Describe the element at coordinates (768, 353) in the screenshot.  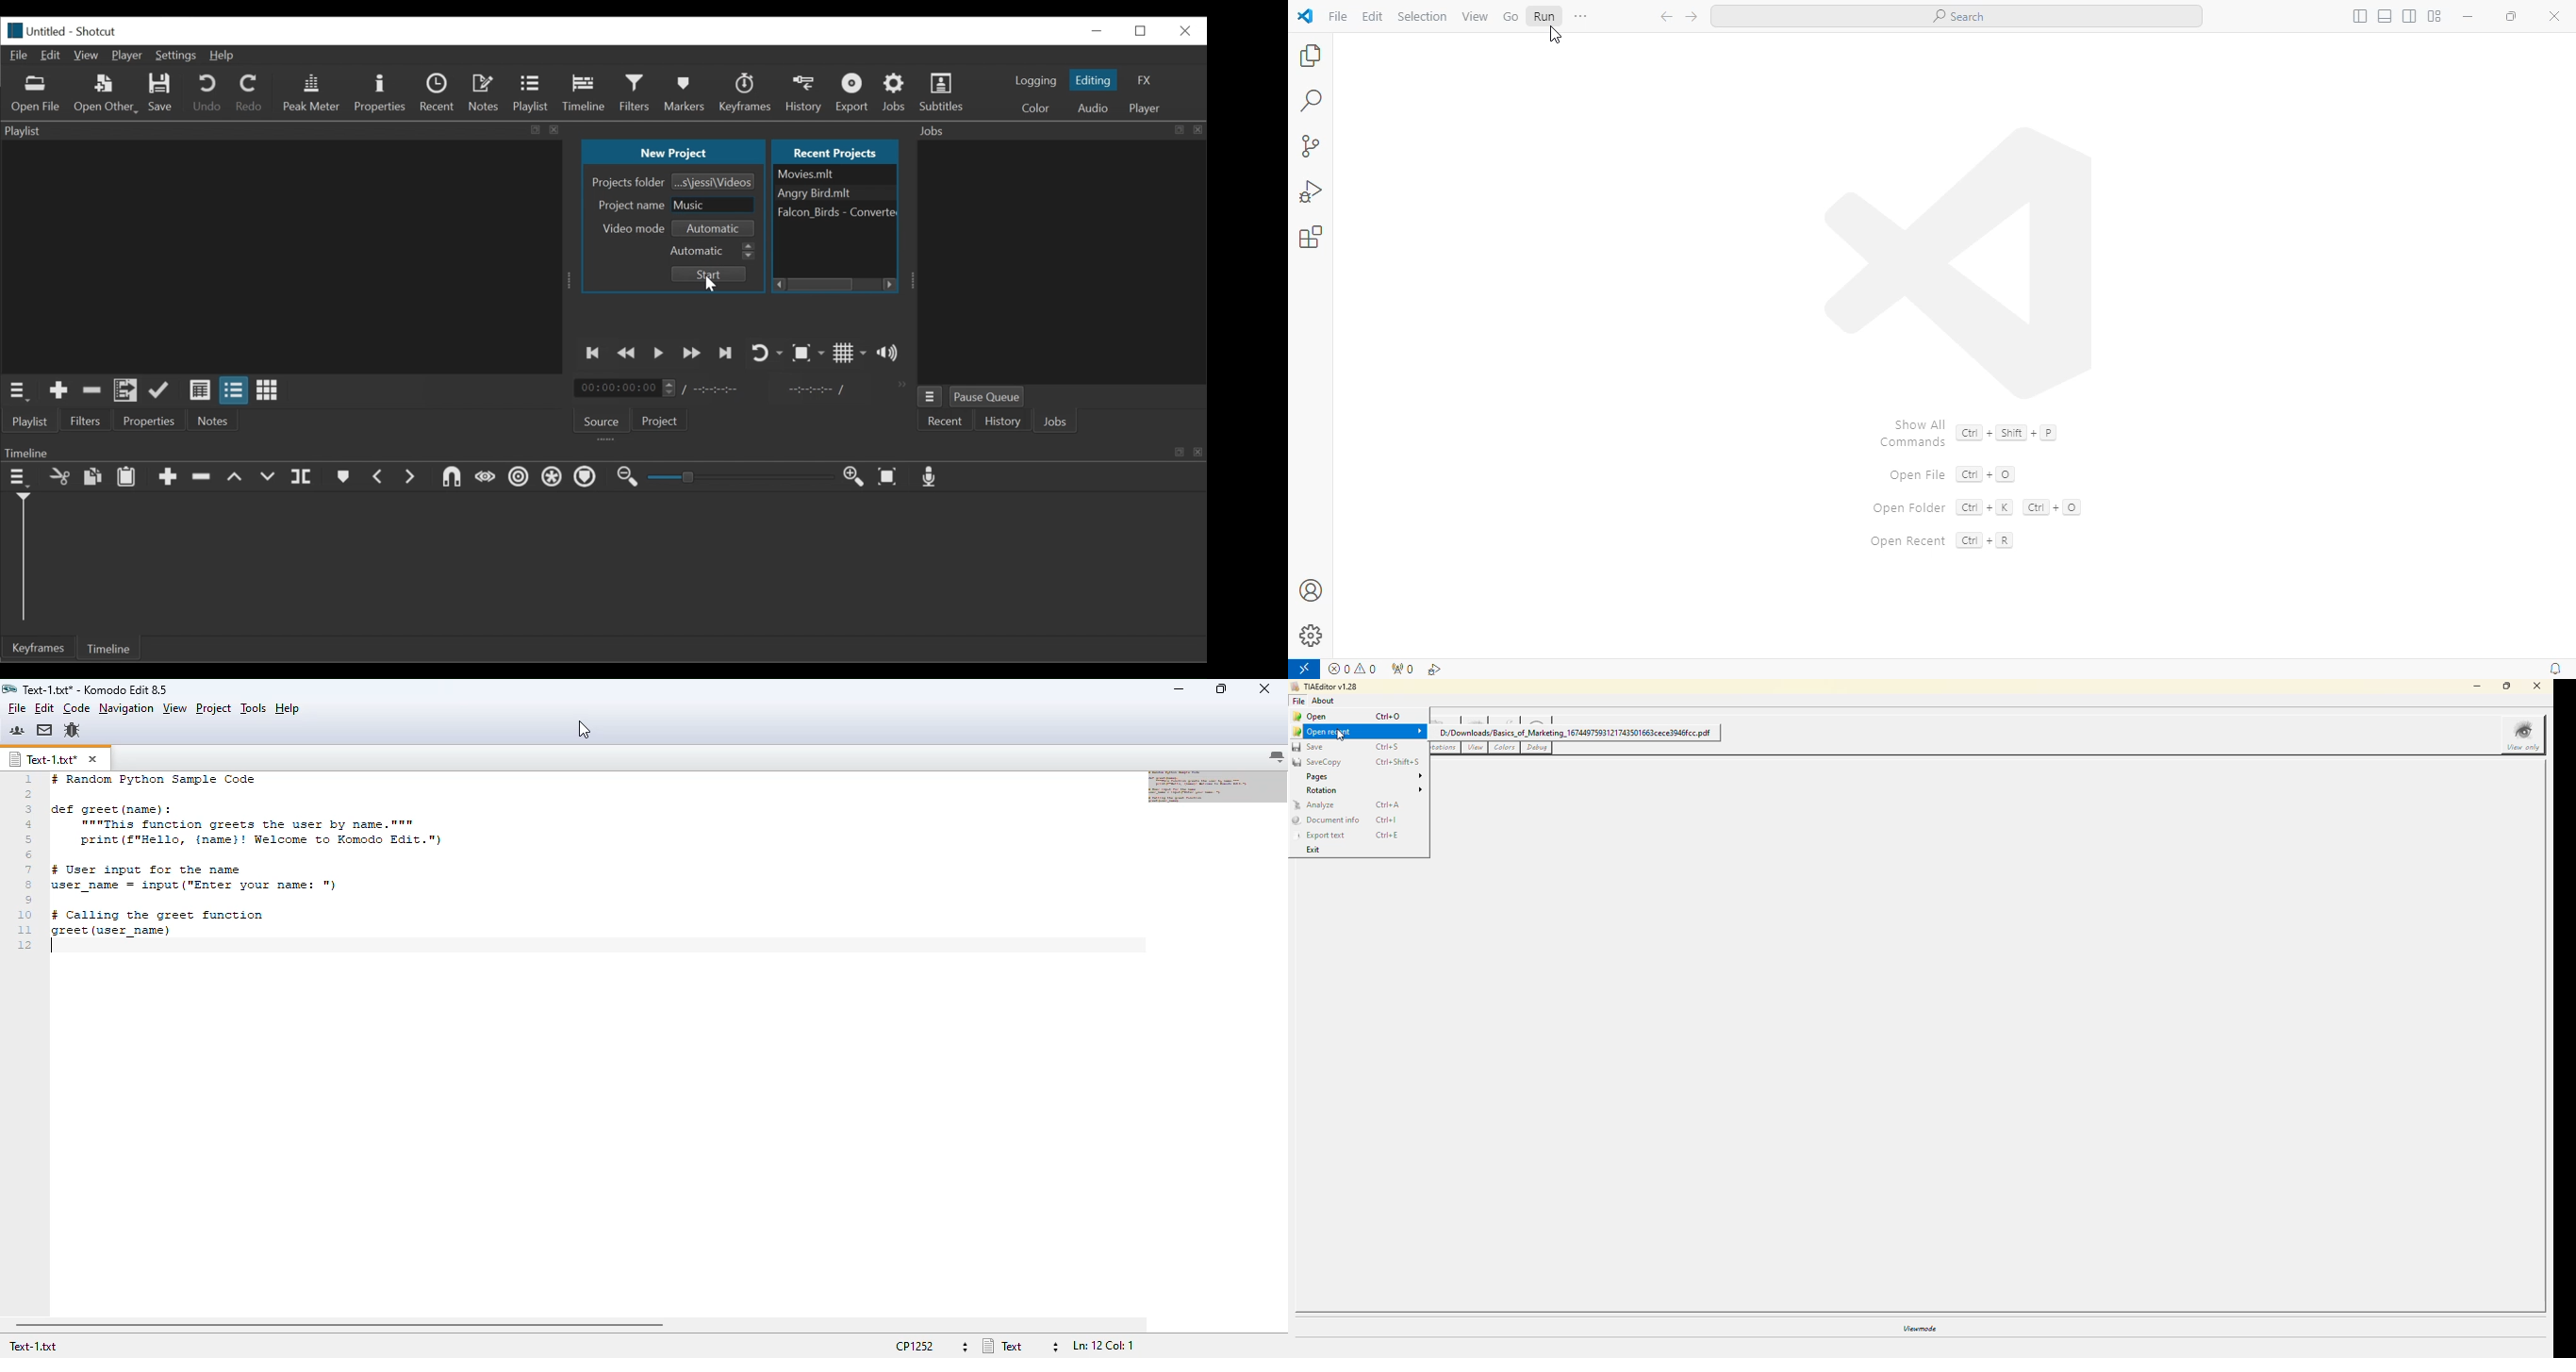
I see `Toggle player looping` at that location.